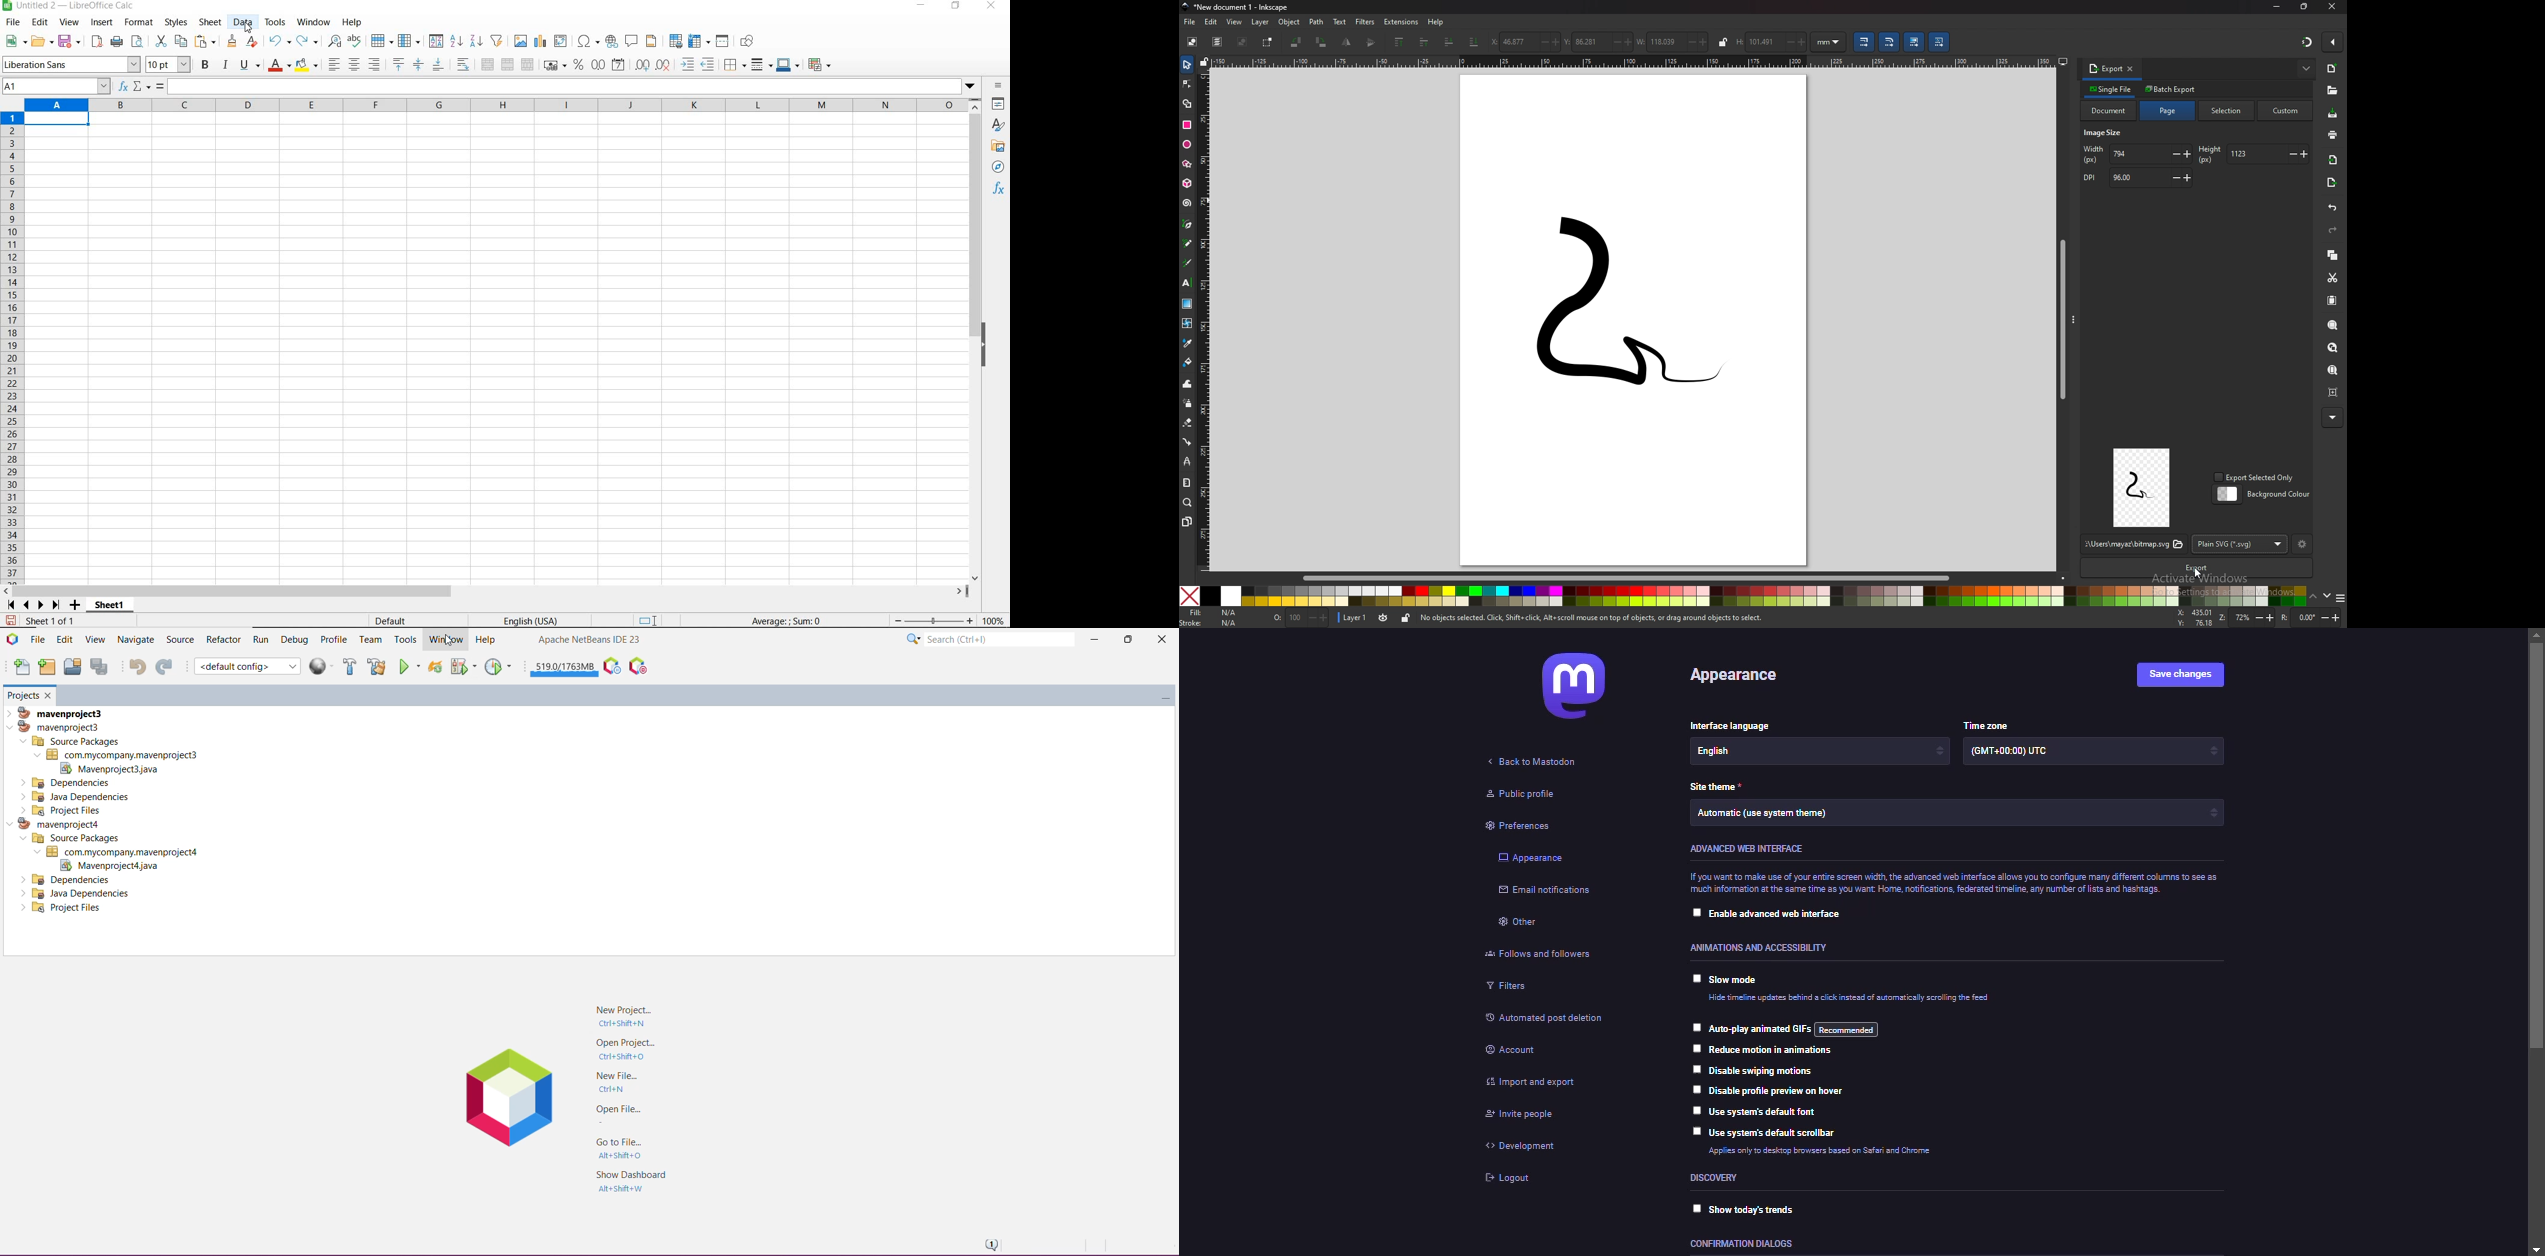  Describe the element at coordinates (57, 120) in the screenshot. I see `selected cell` at that location.